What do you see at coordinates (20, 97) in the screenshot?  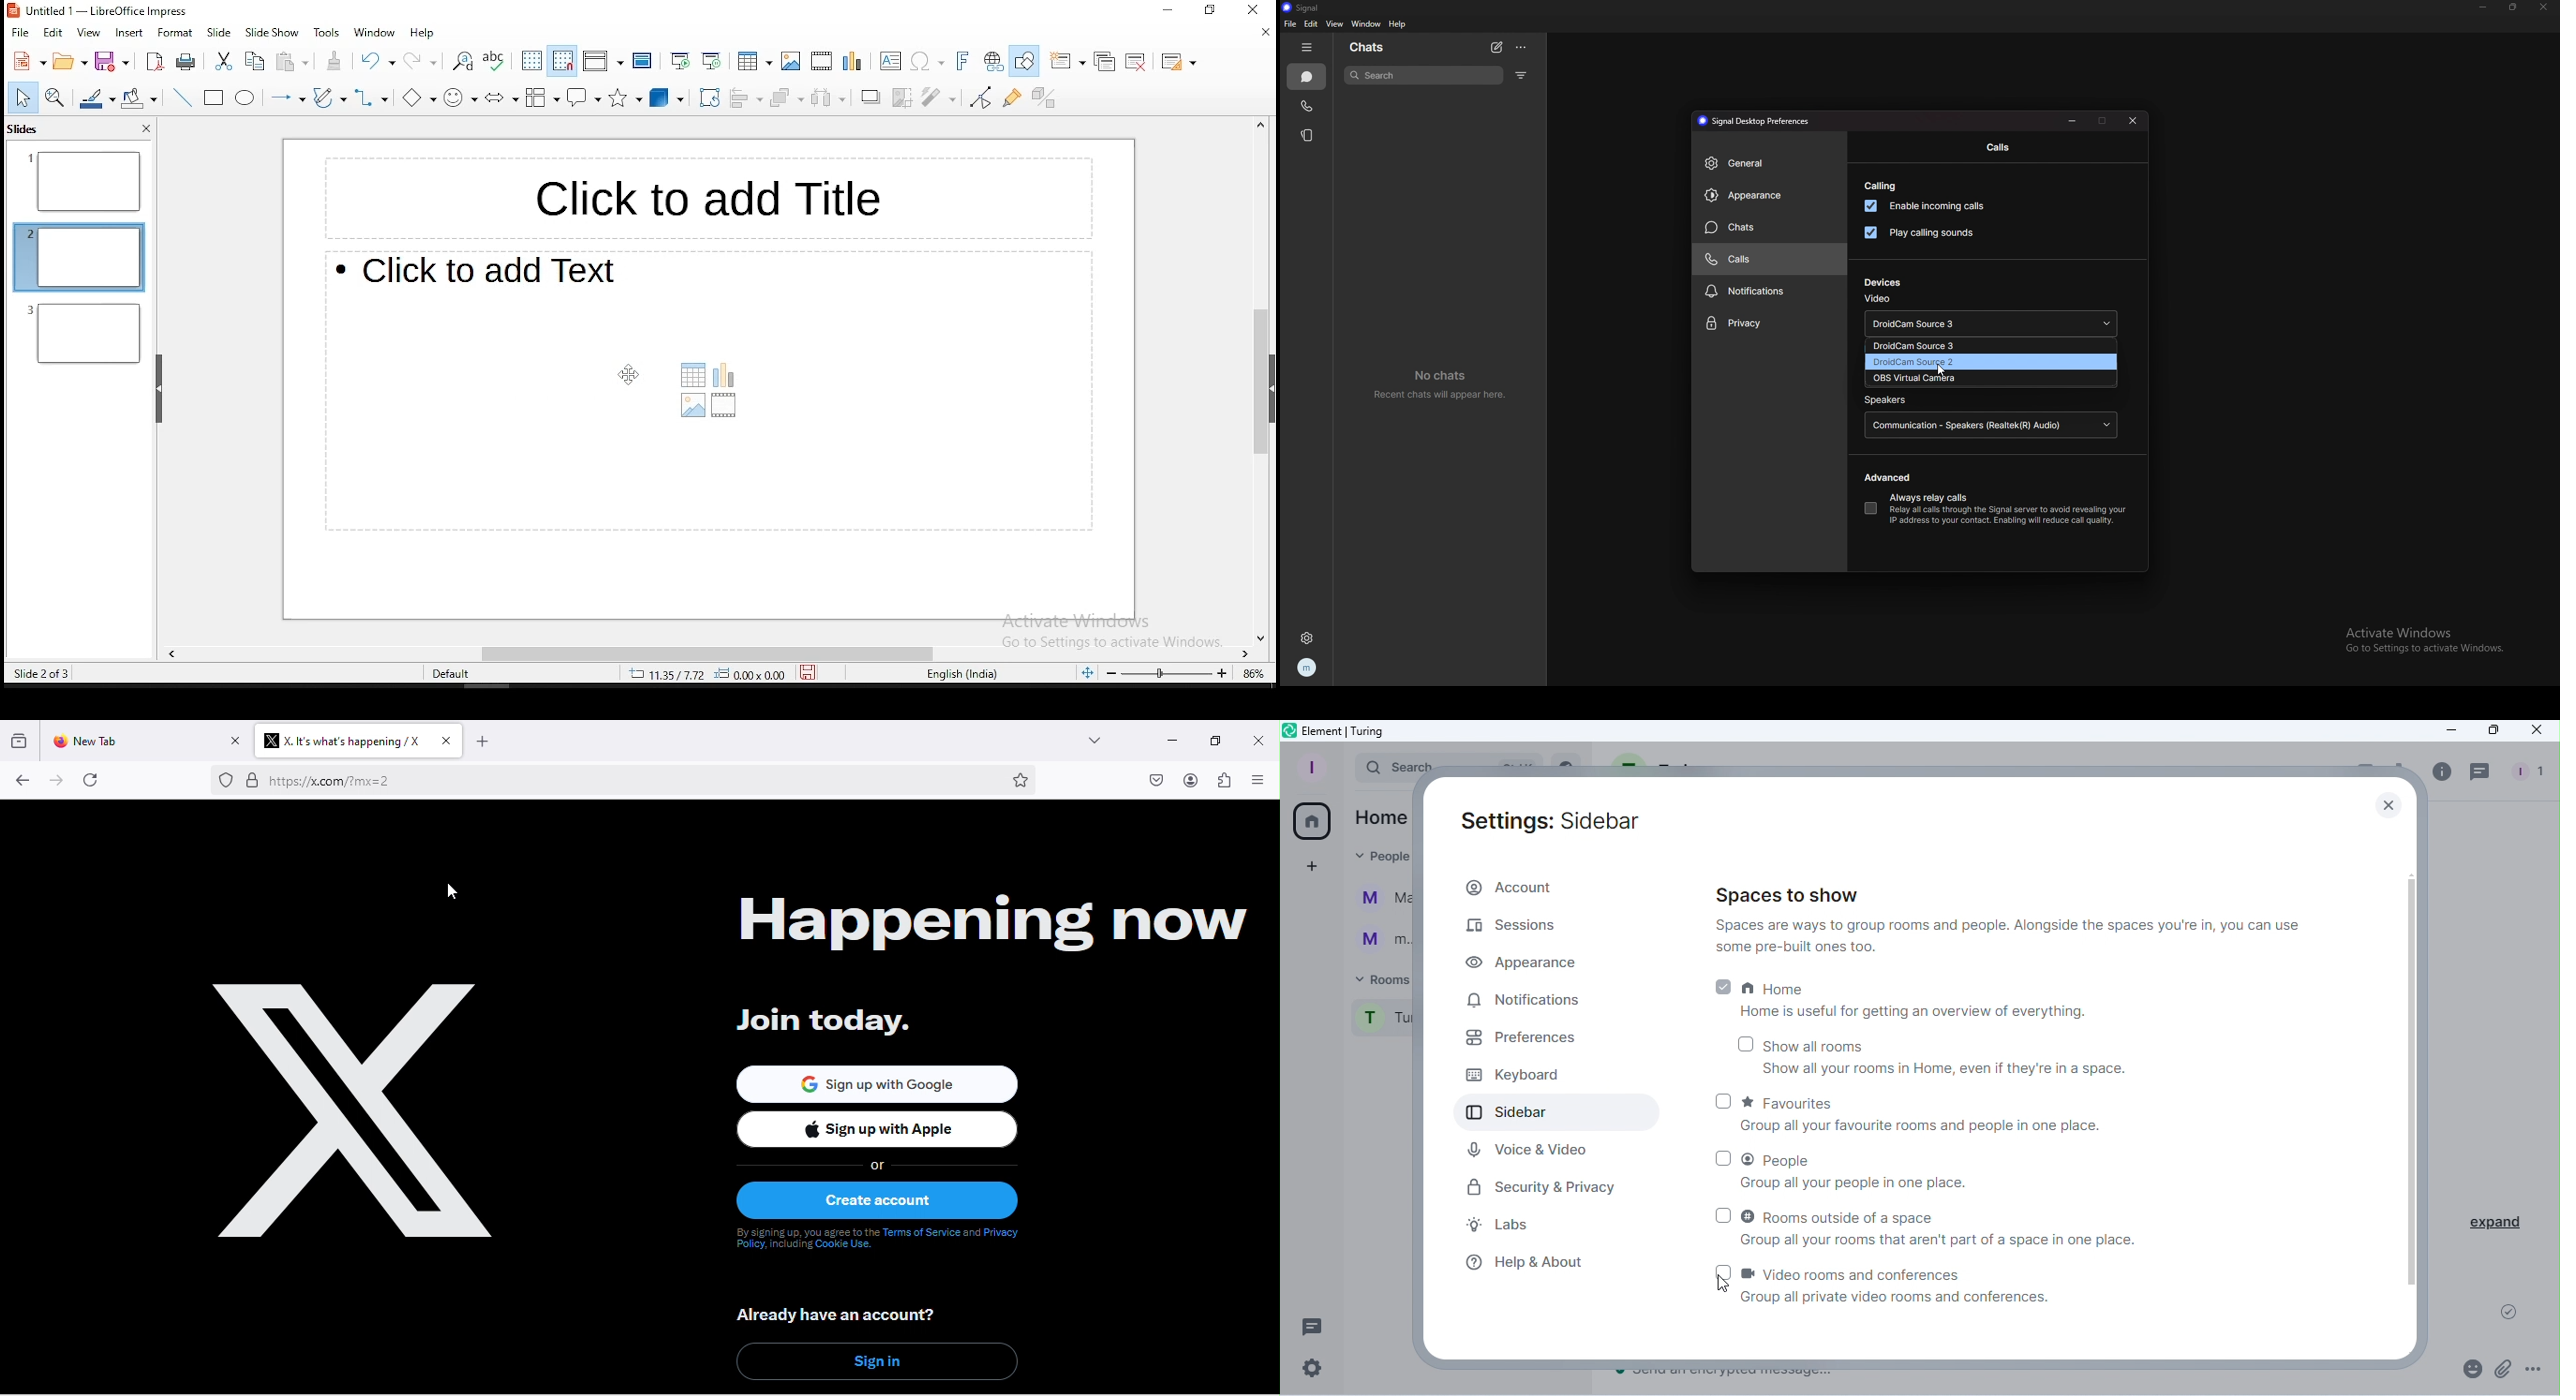 I see `select tool` at bounding box center [20, 97].